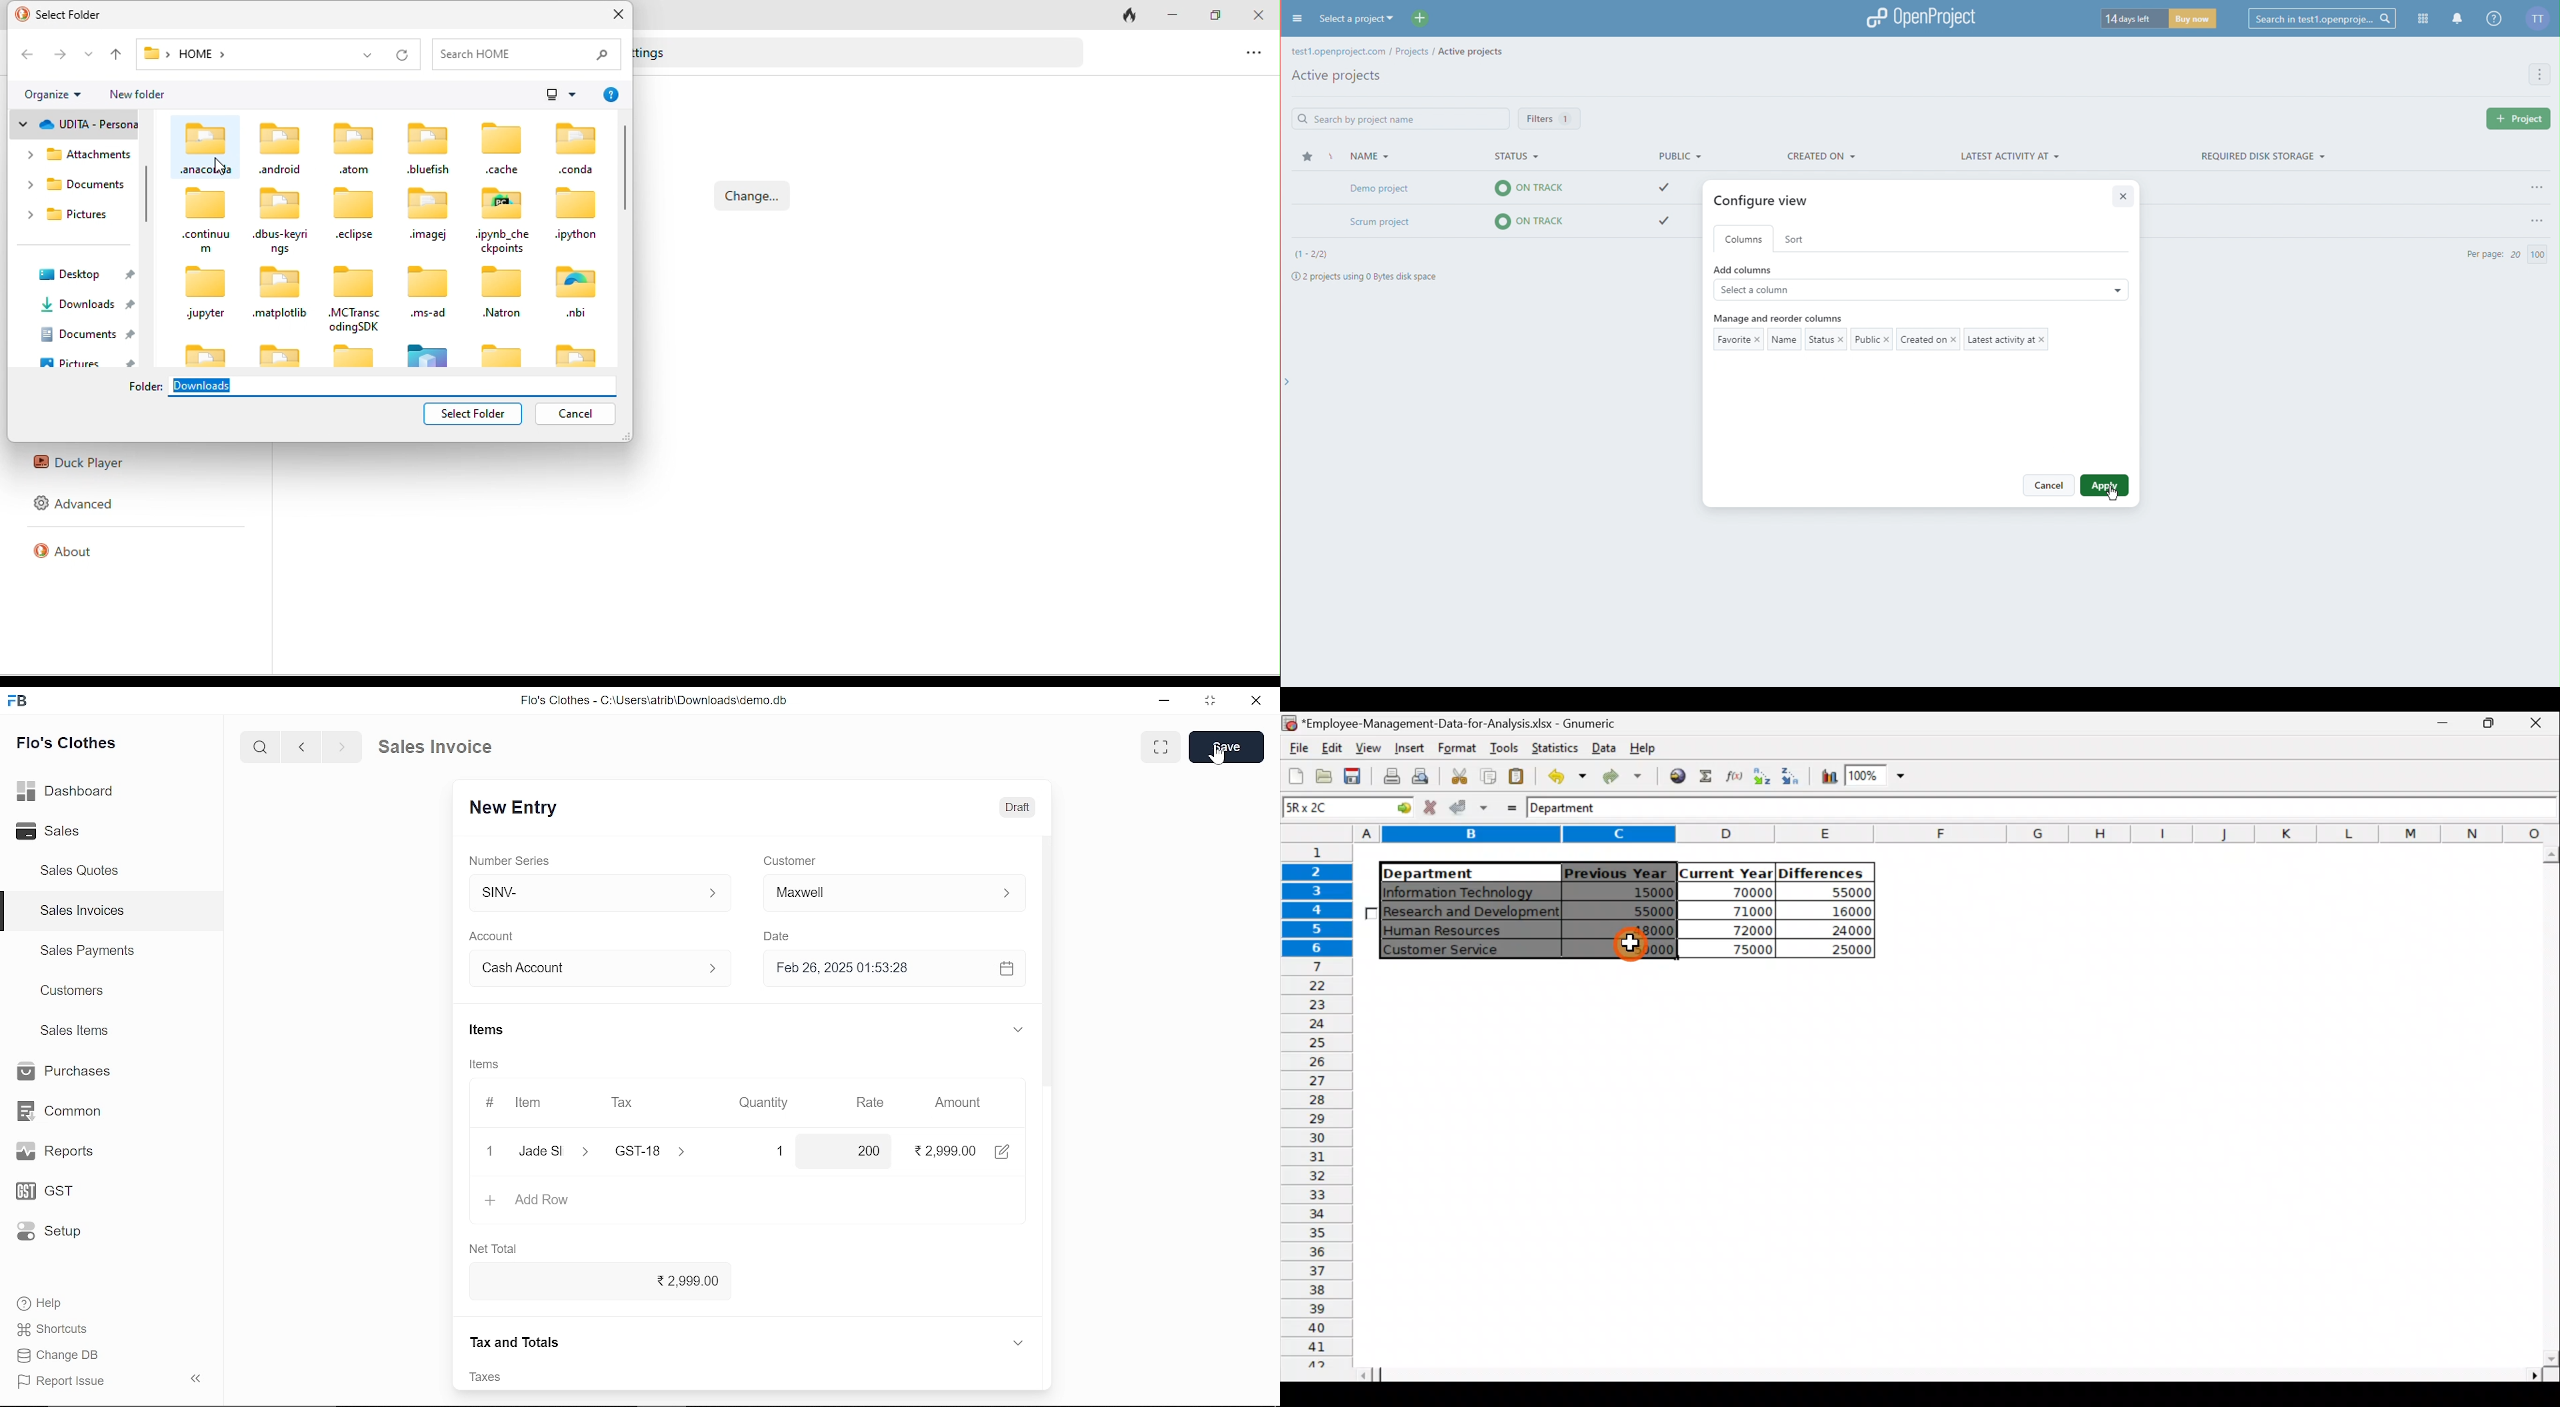  I want to click on GST, so click(62, 1192).